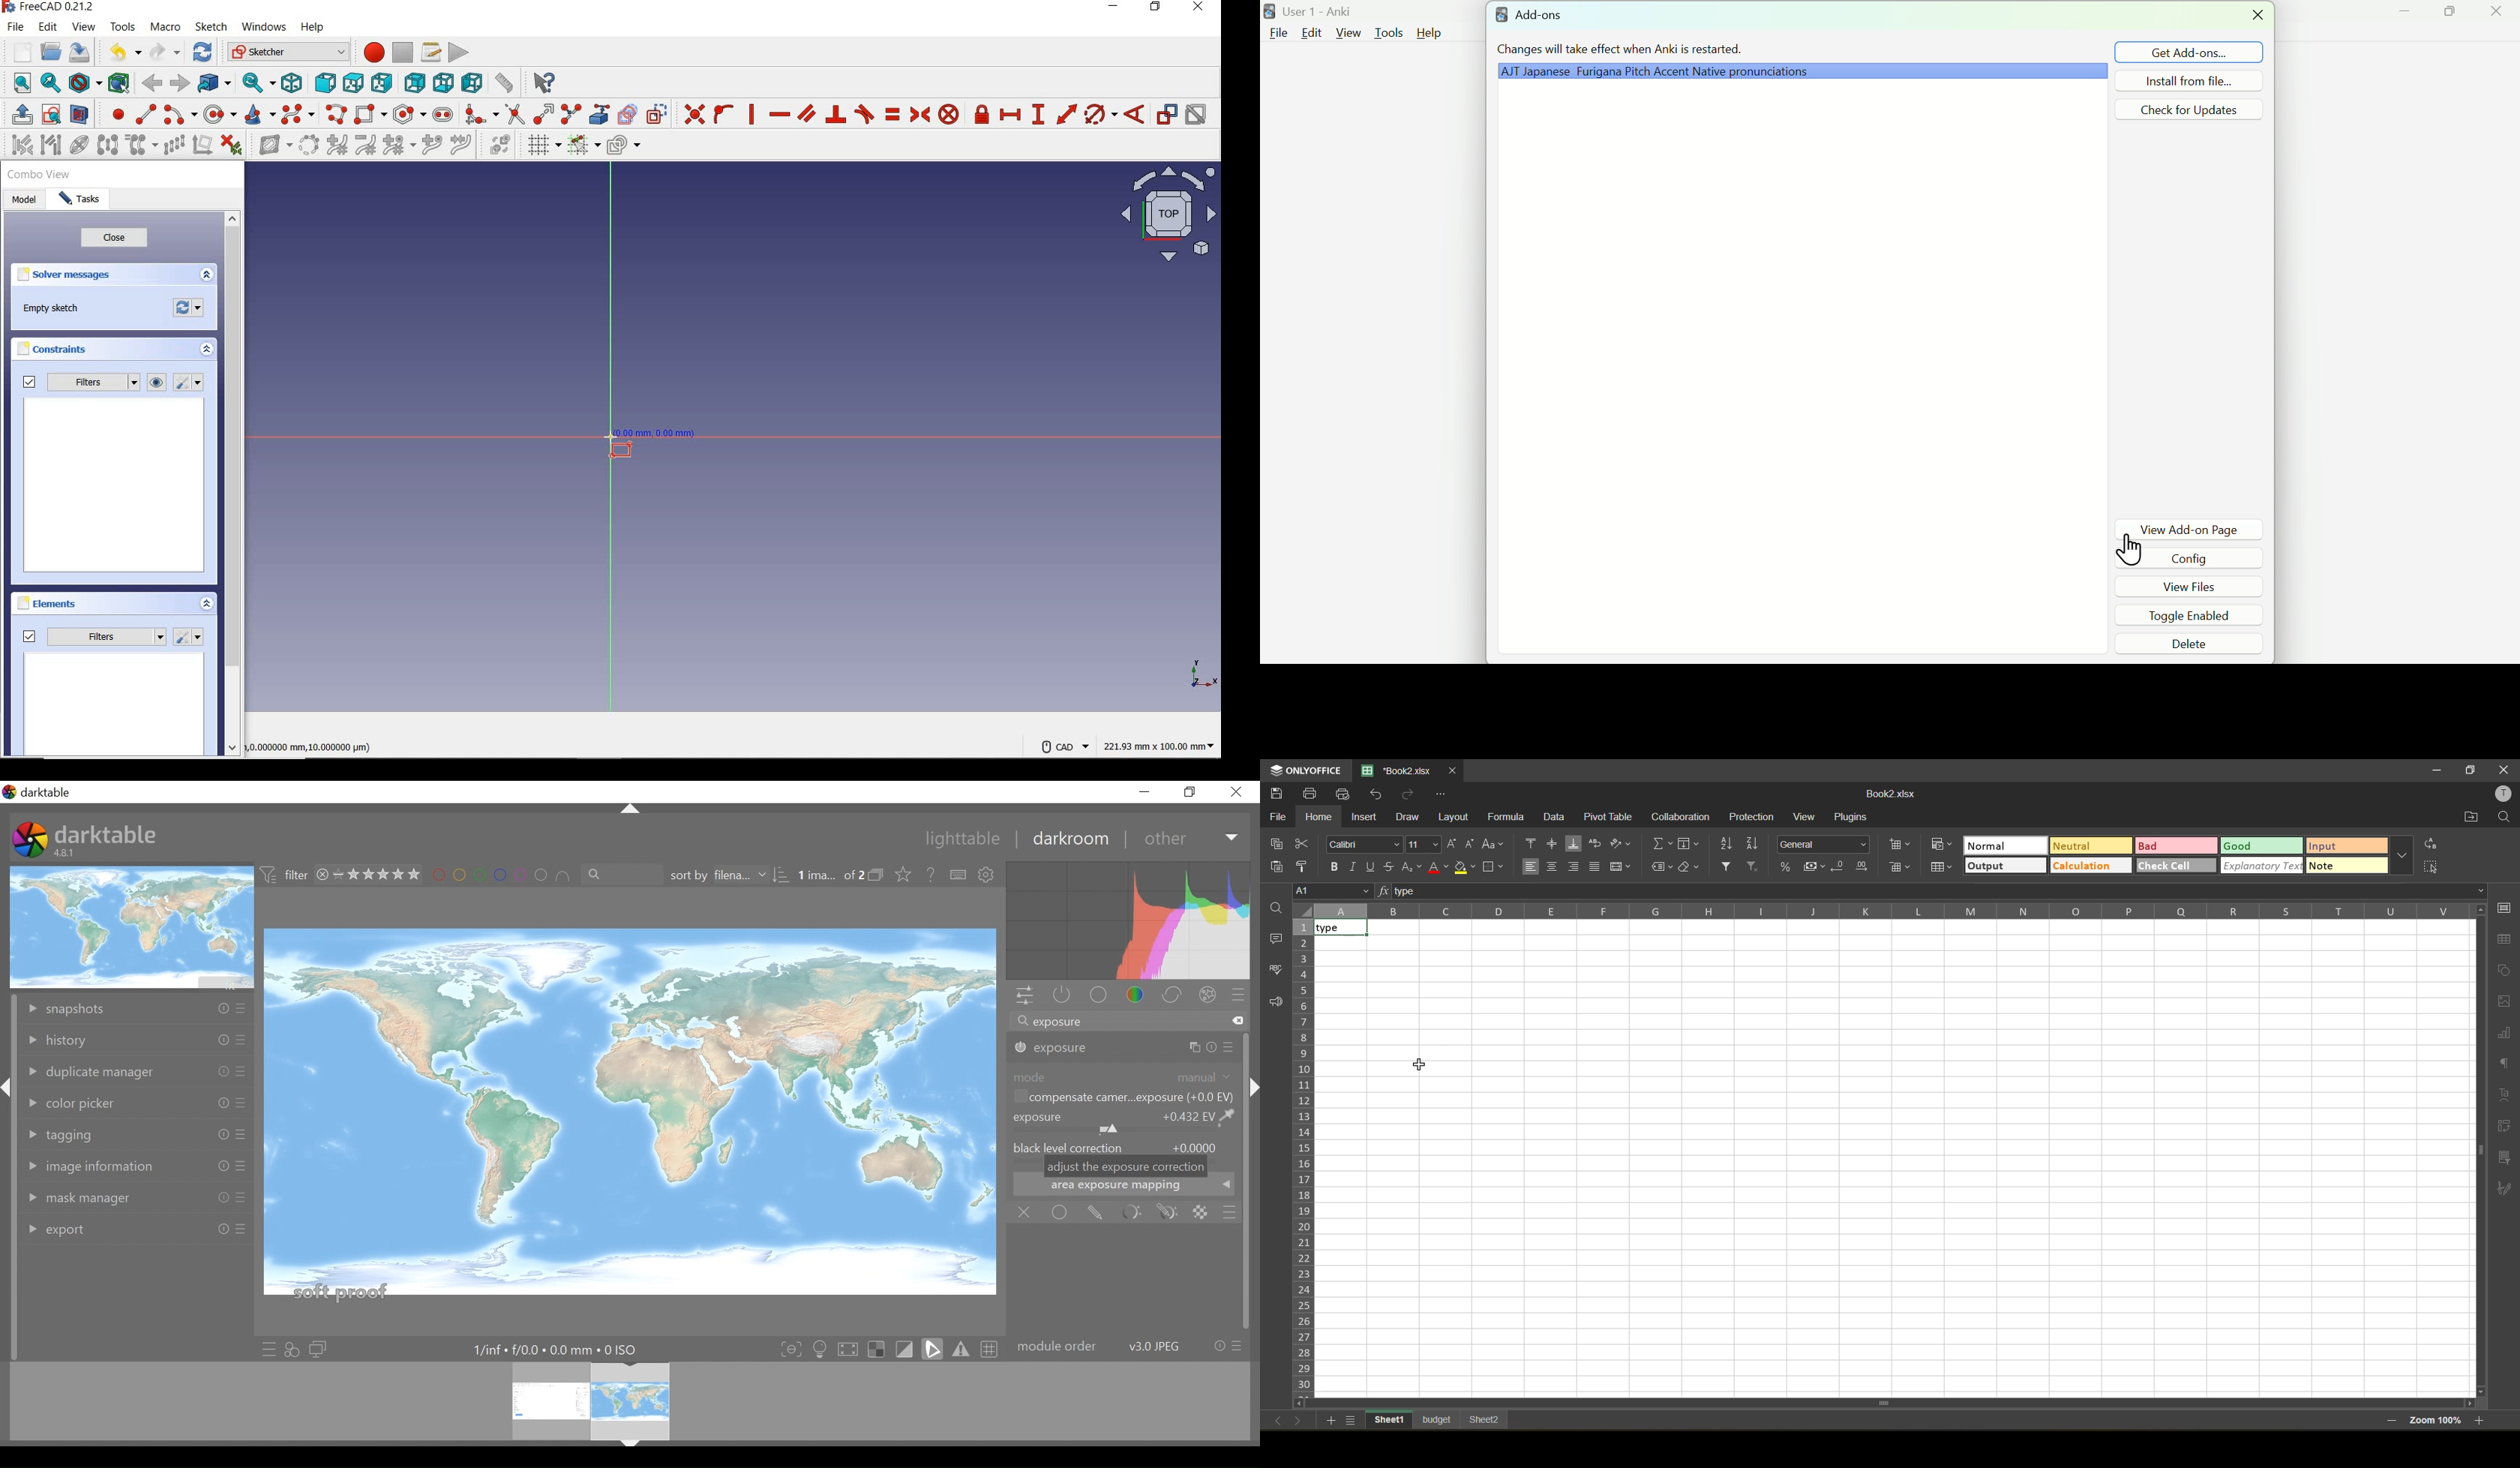 Image resolution: width=2520 pixels, height=1484 pixels. I want to click on toggle guide lines, so click(991, 1348).